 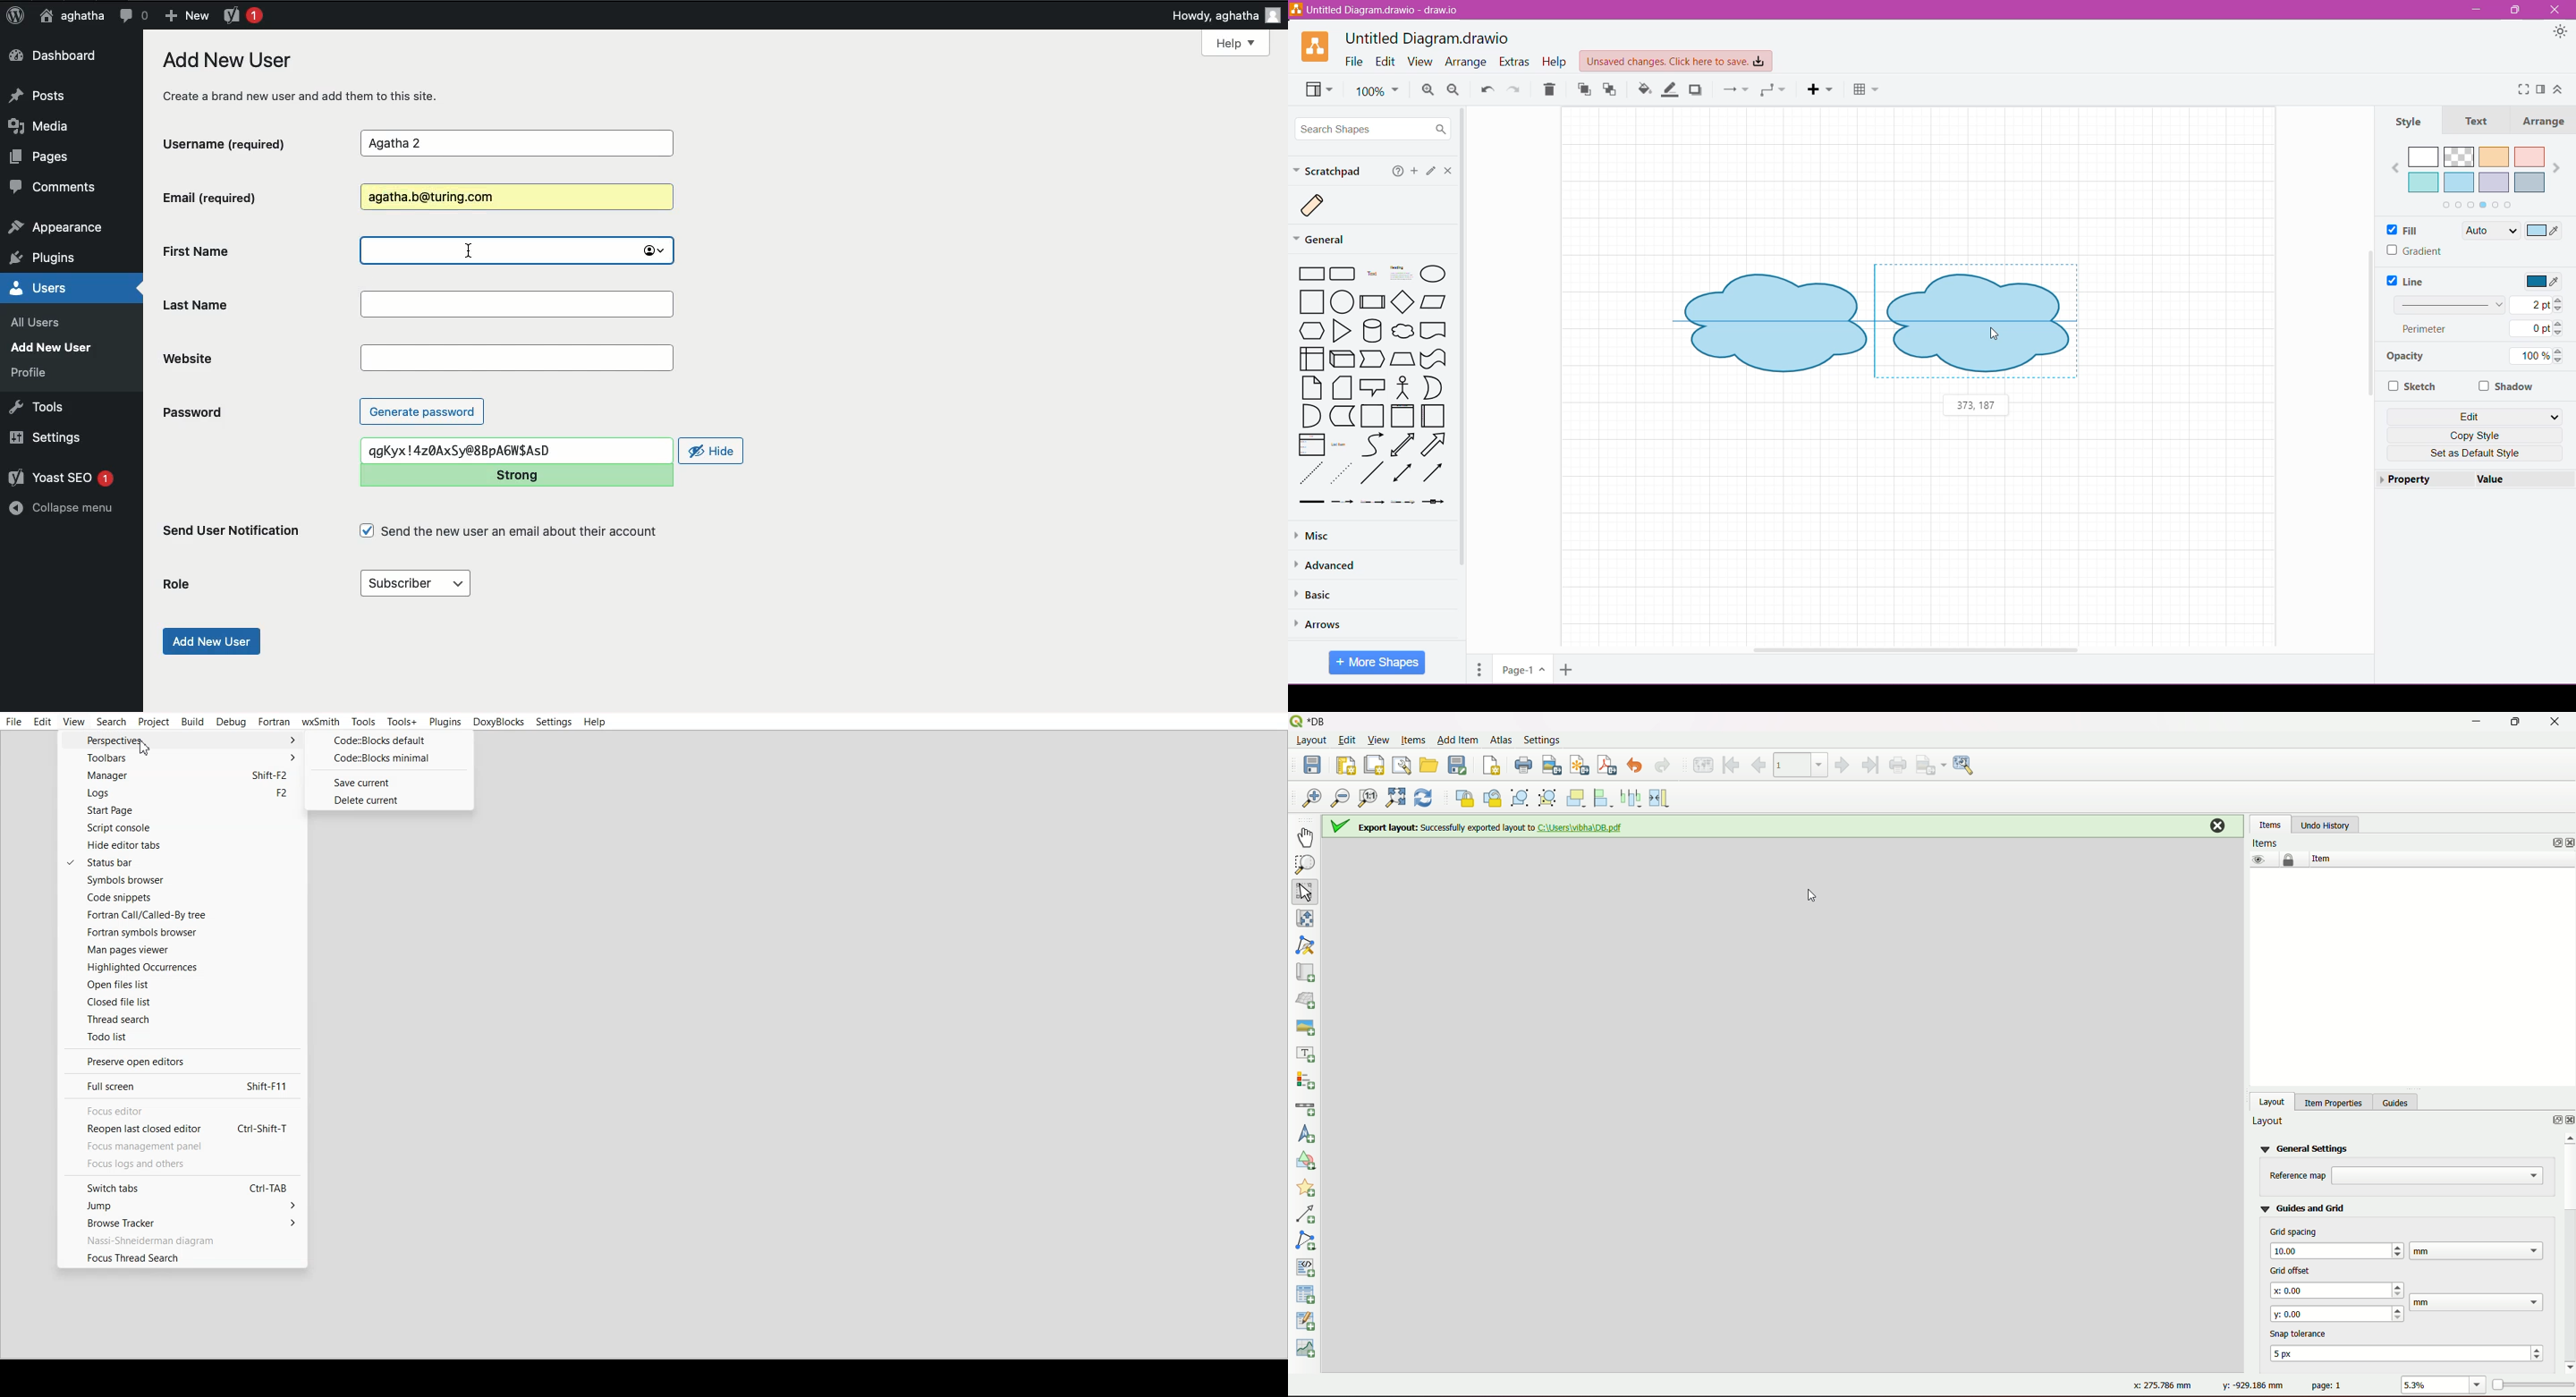 I want to click on Browse Tracker, so click(x=179, y=1223).